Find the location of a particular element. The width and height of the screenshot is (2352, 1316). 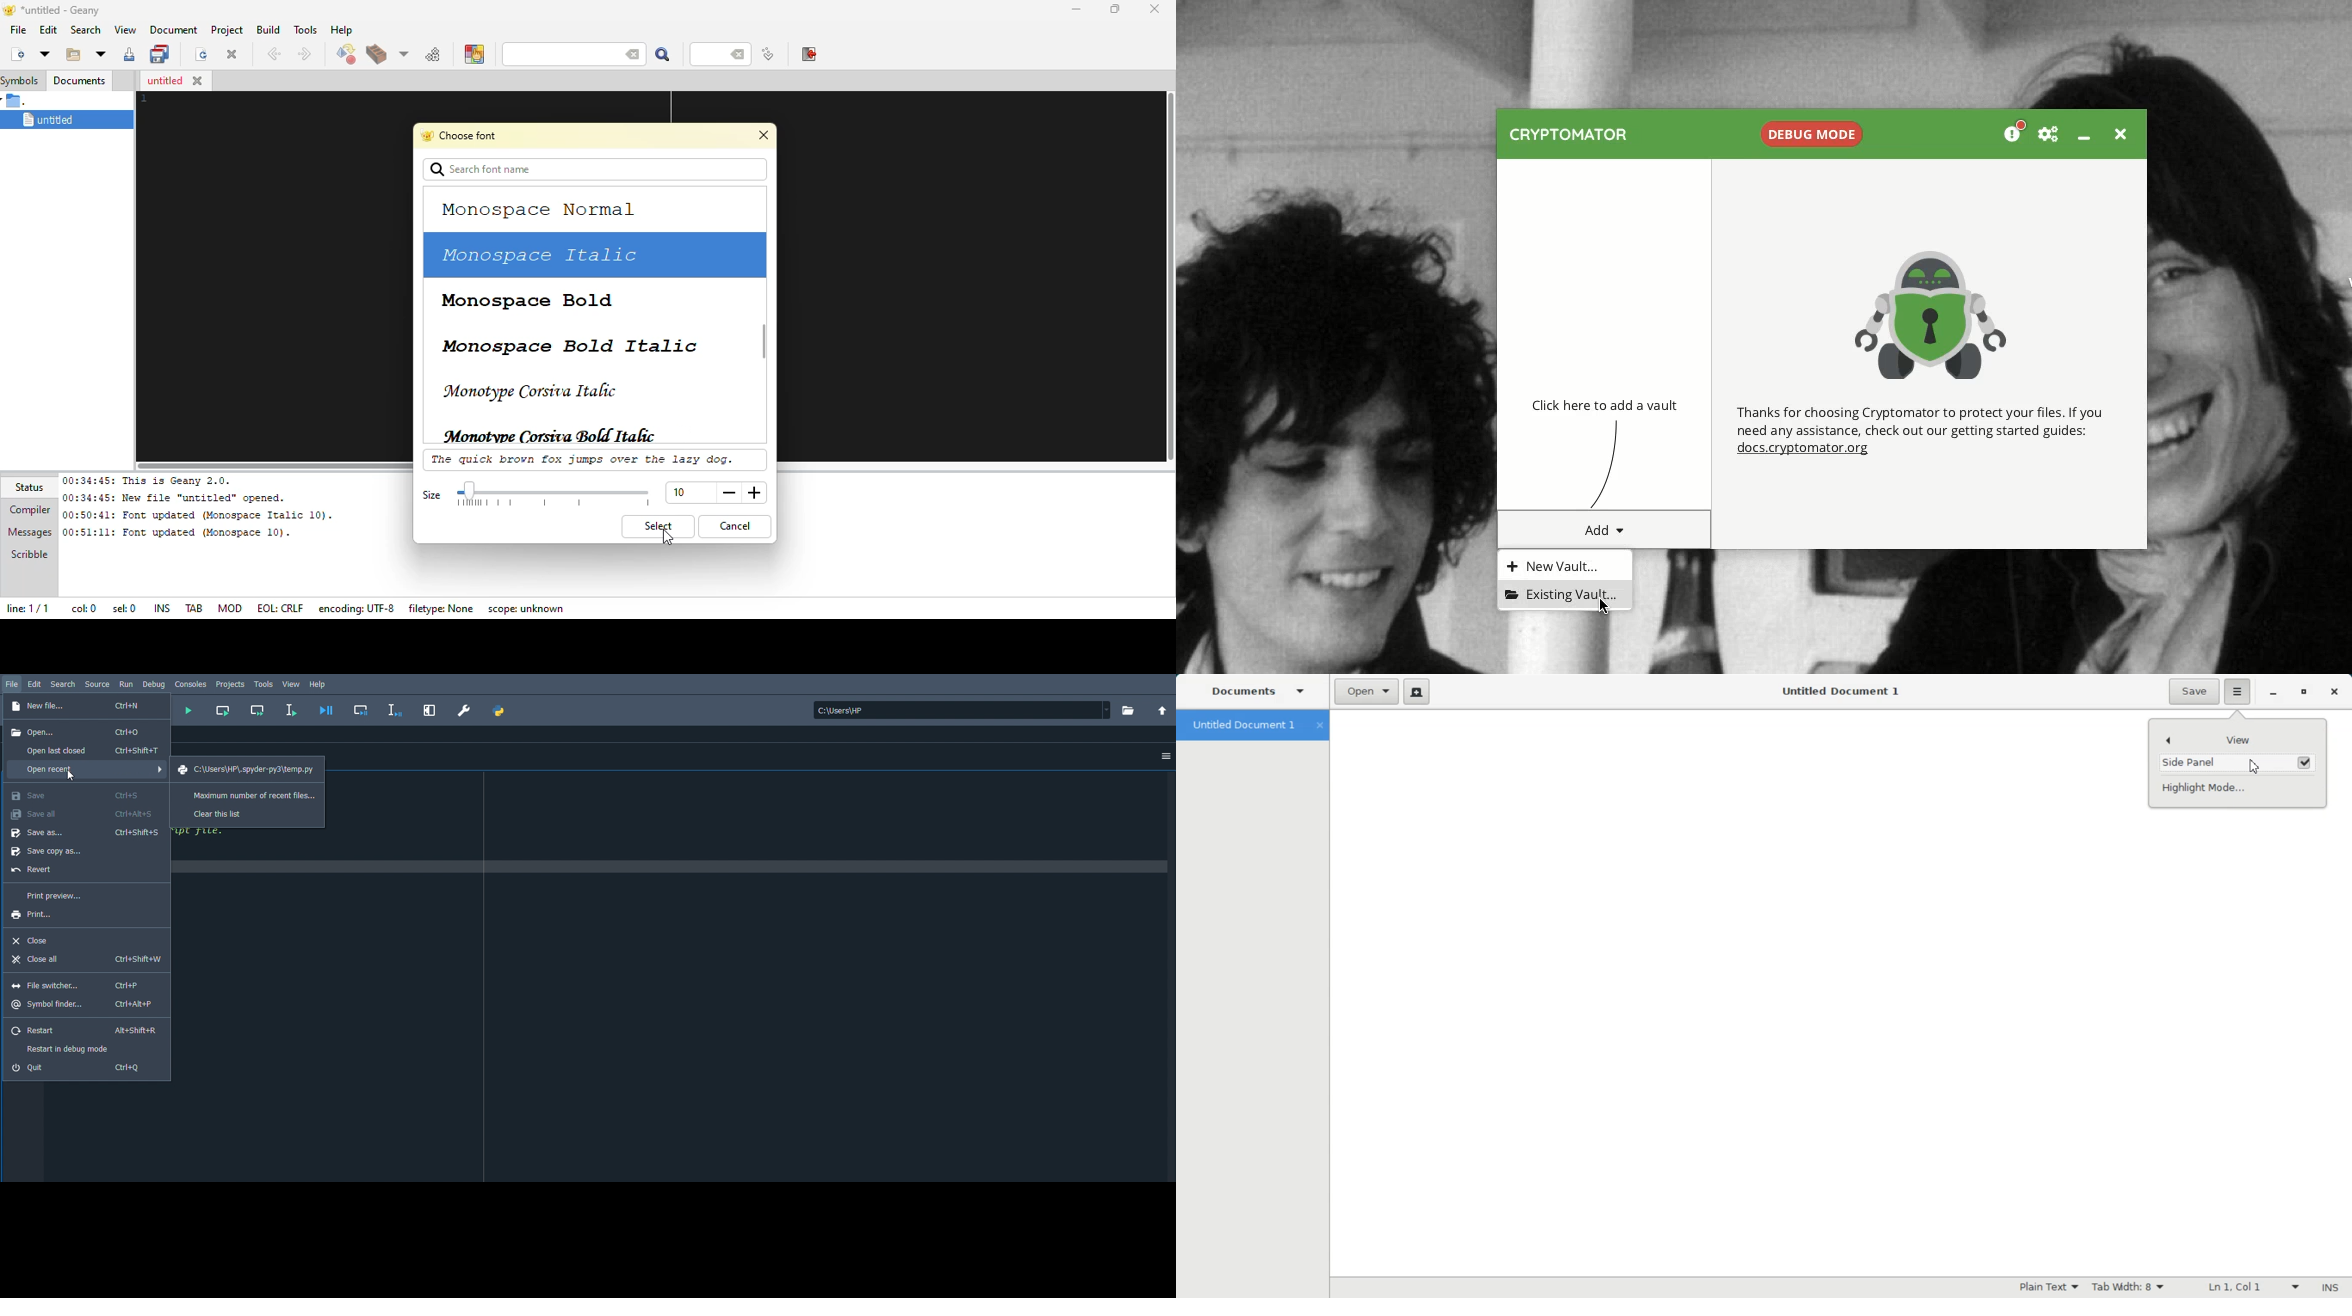

Save as is located at coordinates (86, 833).